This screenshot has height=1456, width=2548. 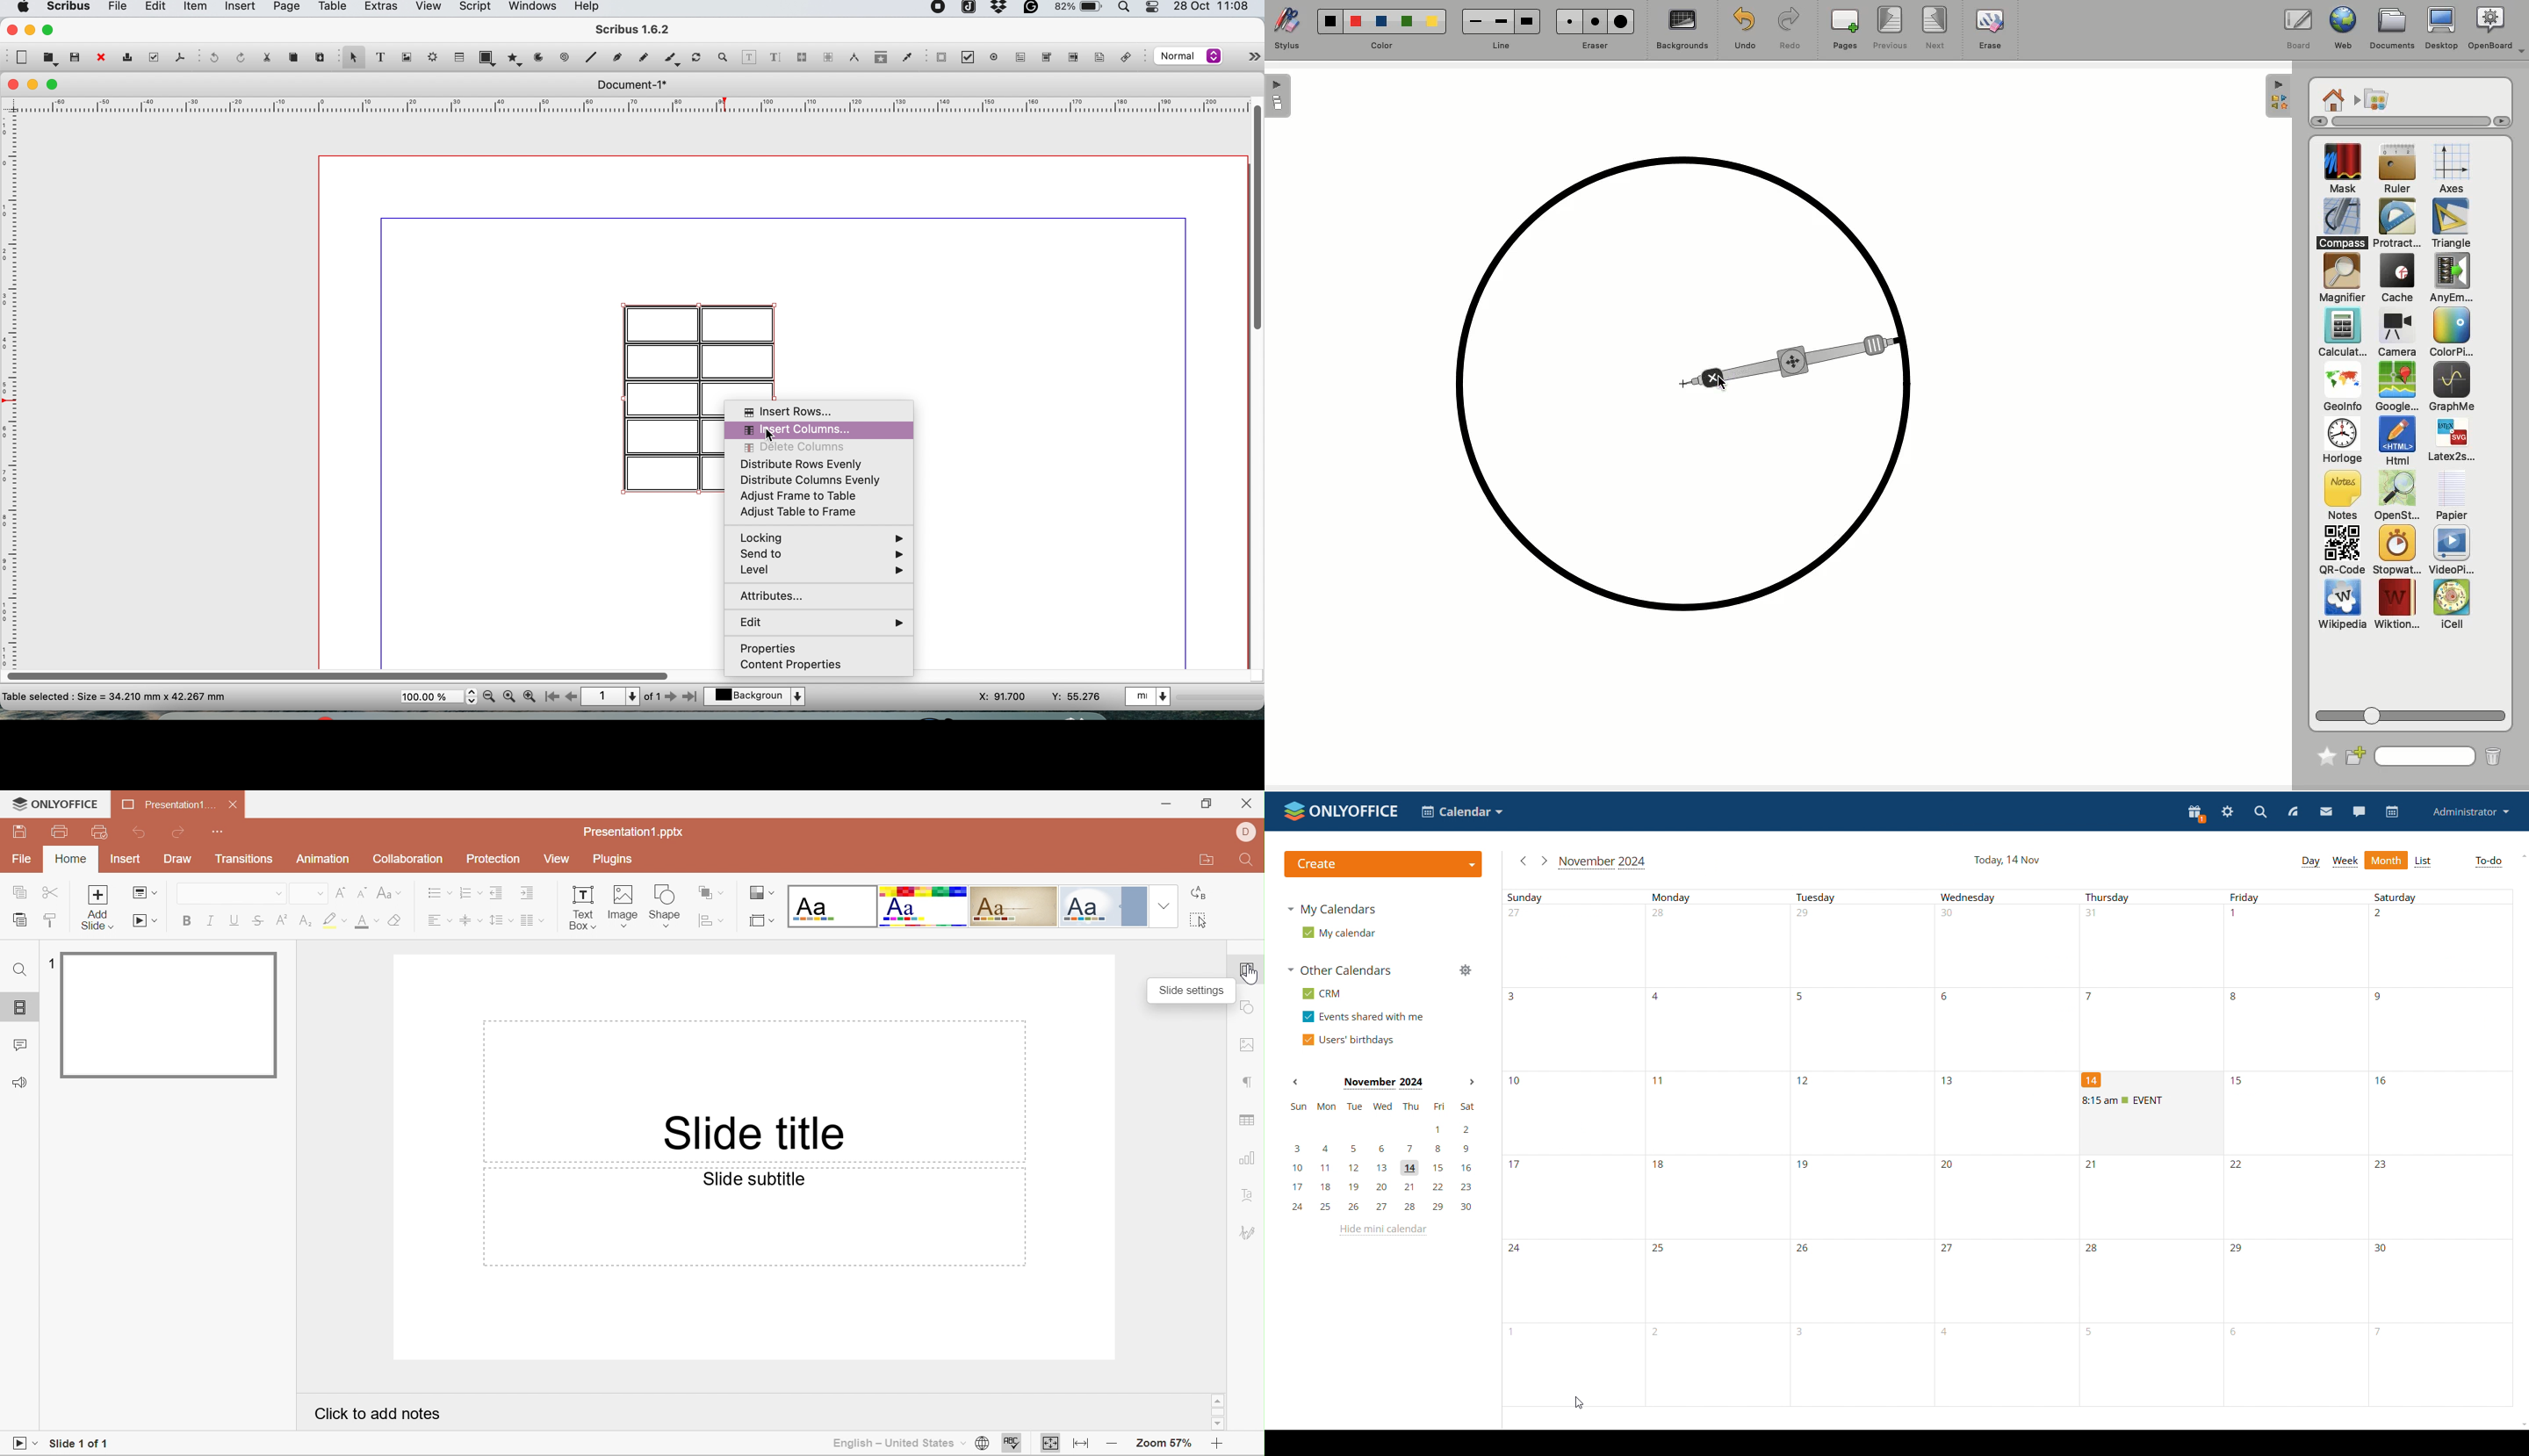 What do you see at coordinates (67, 8) in the screenshot?
I see `scribus` at bounding box center [67, 8].